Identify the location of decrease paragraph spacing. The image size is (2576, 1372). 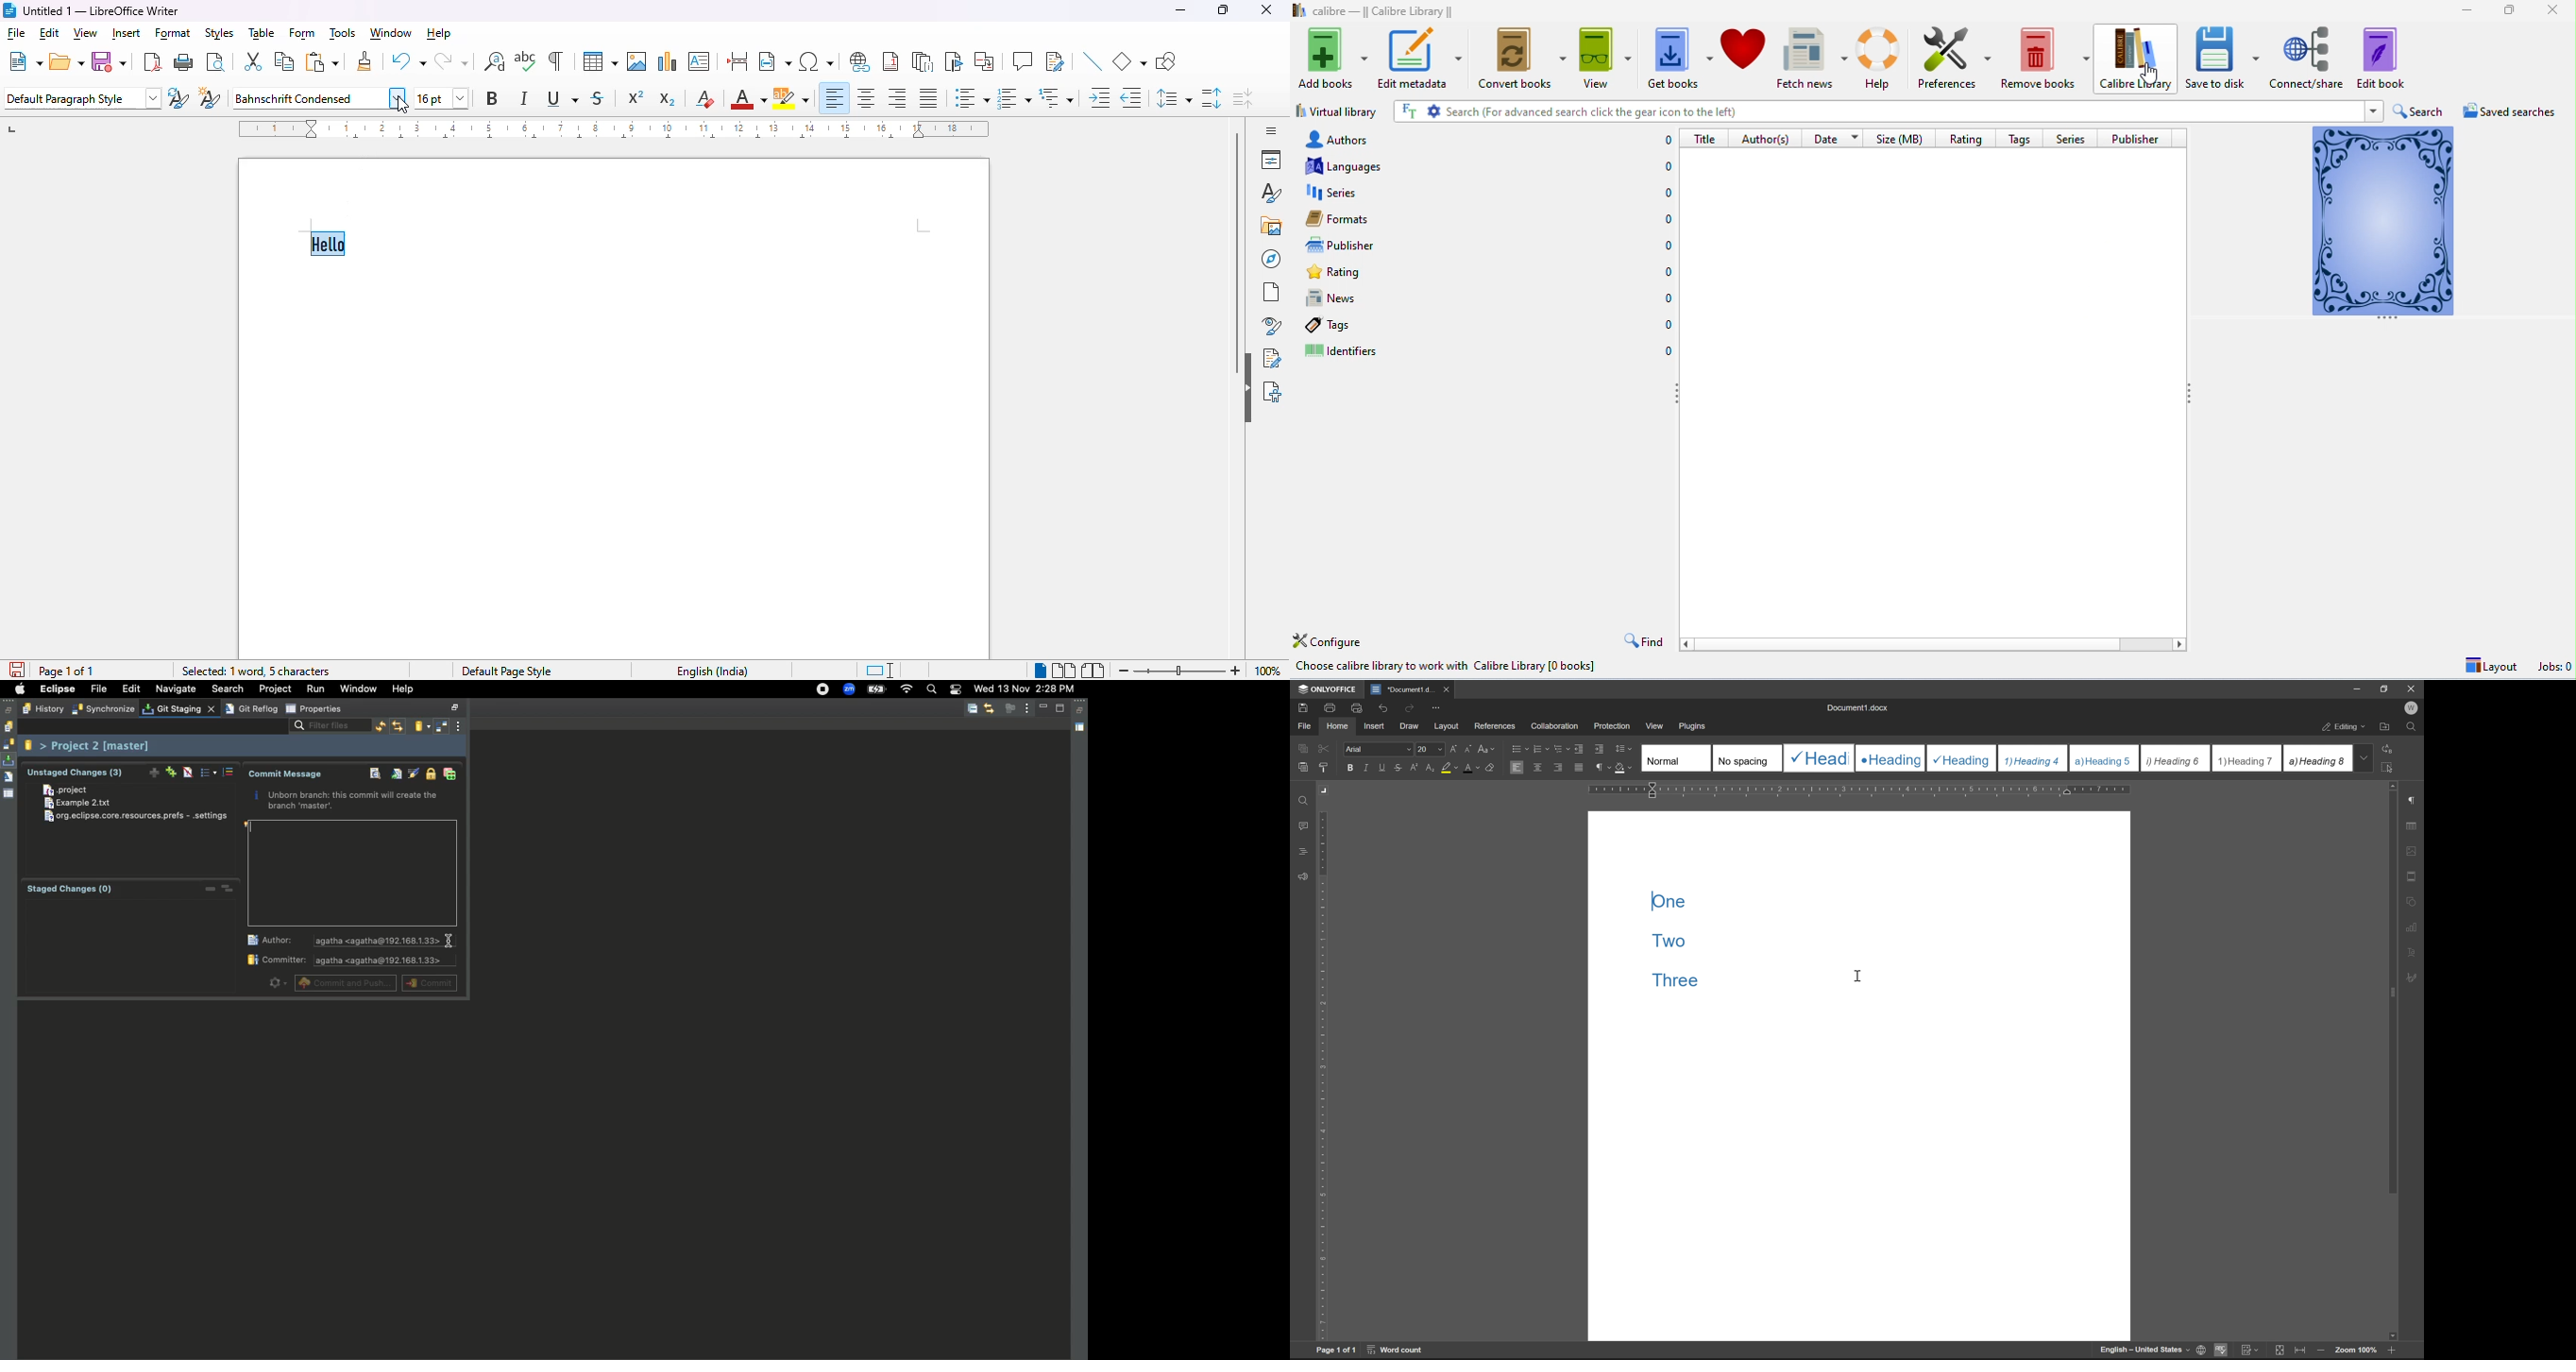
(1244, 99).